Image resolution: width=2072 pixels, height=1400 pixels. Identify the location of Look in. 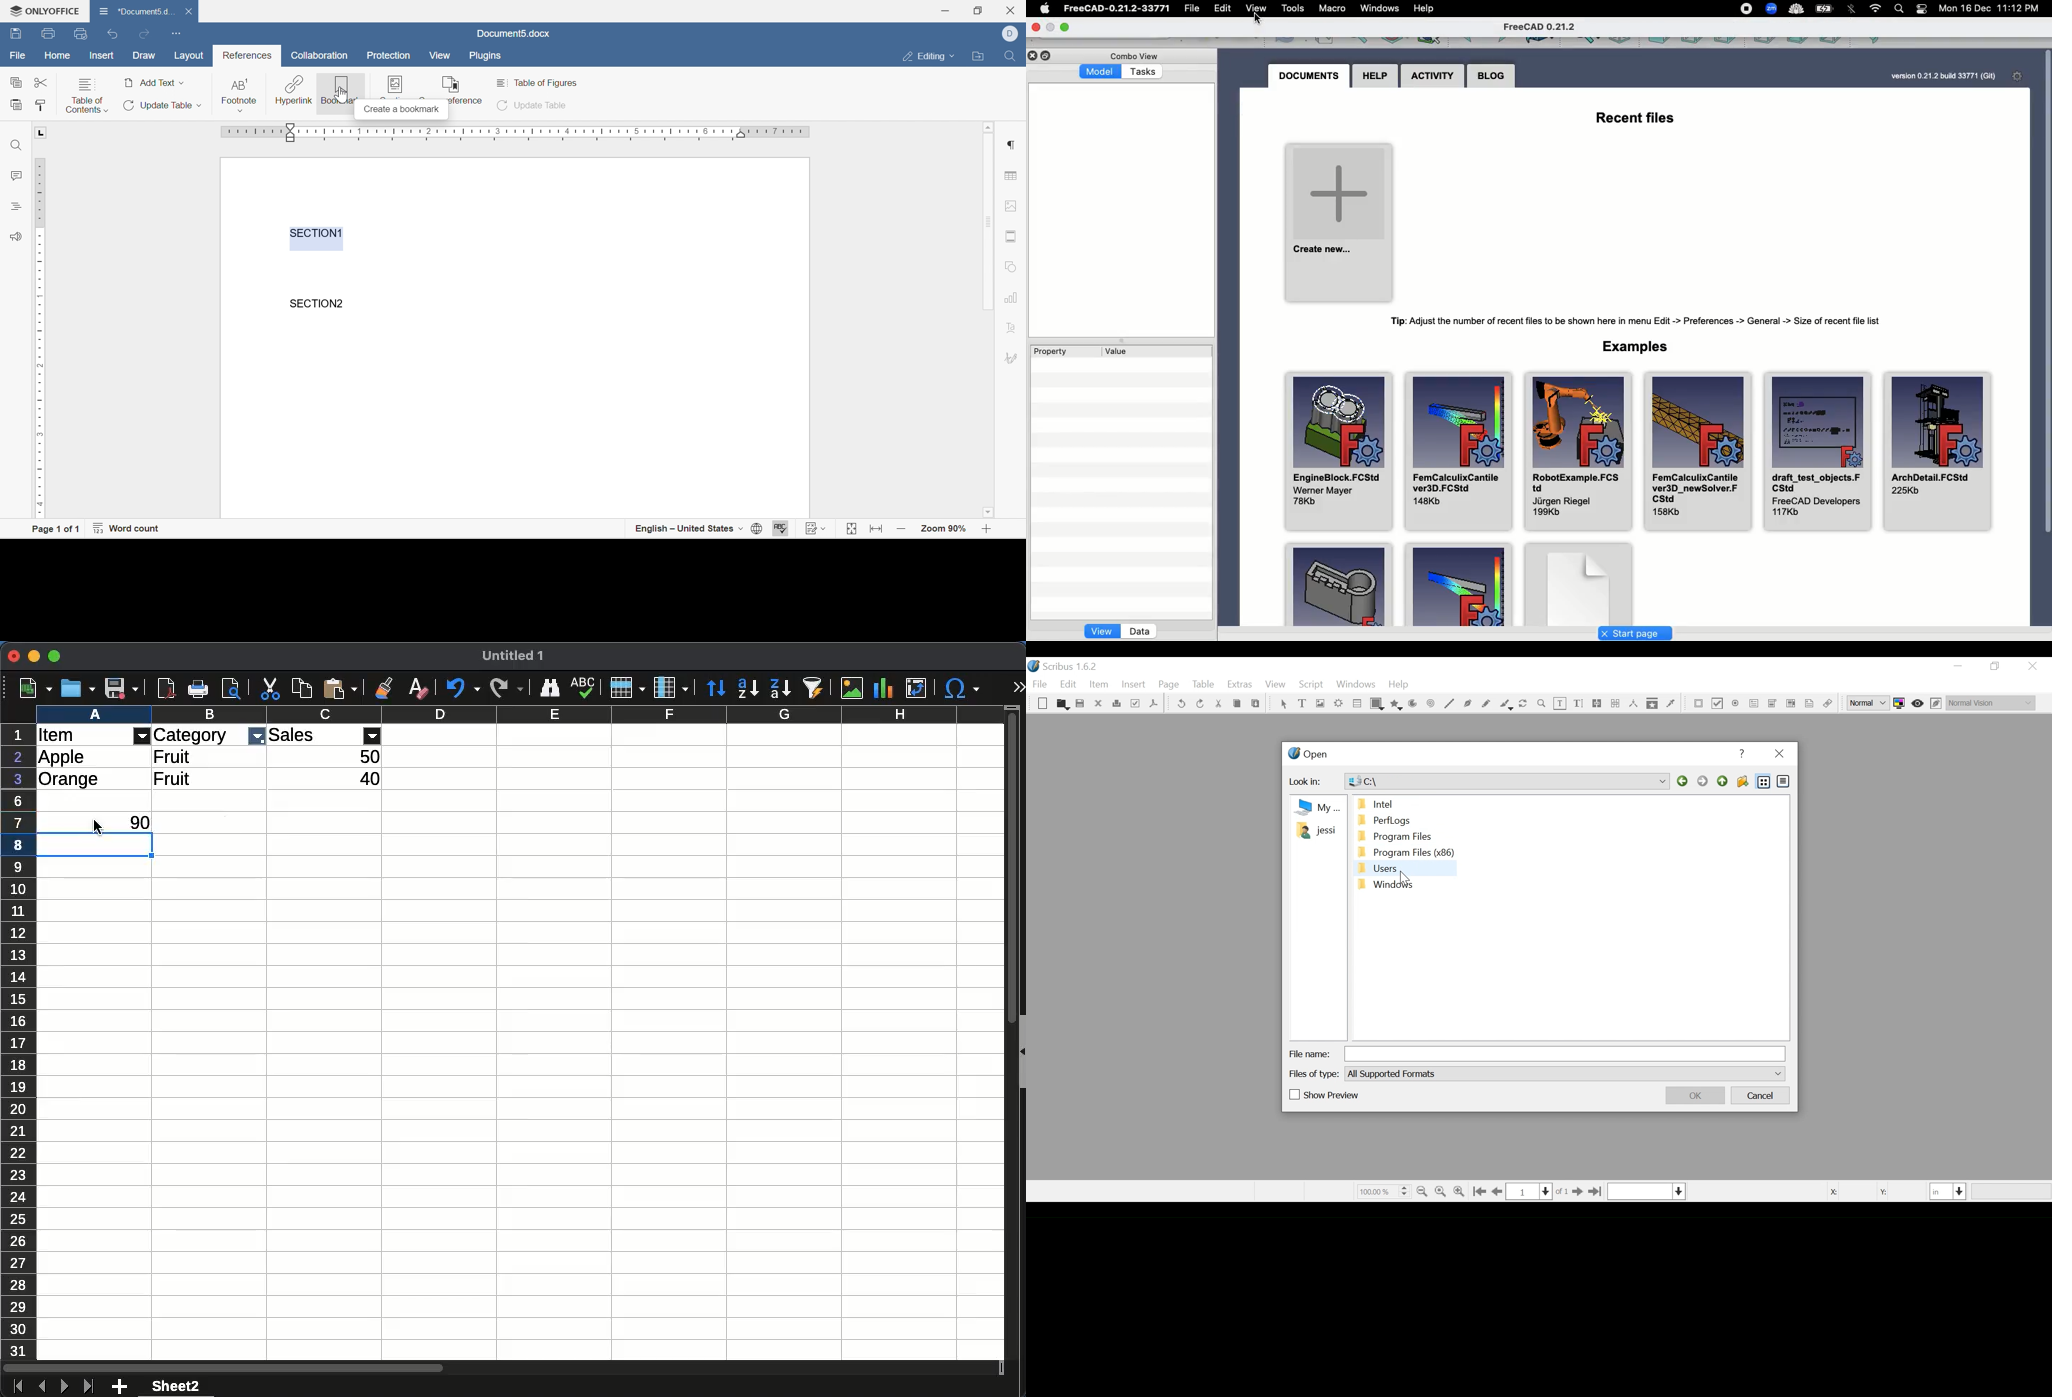
(1309, 783).